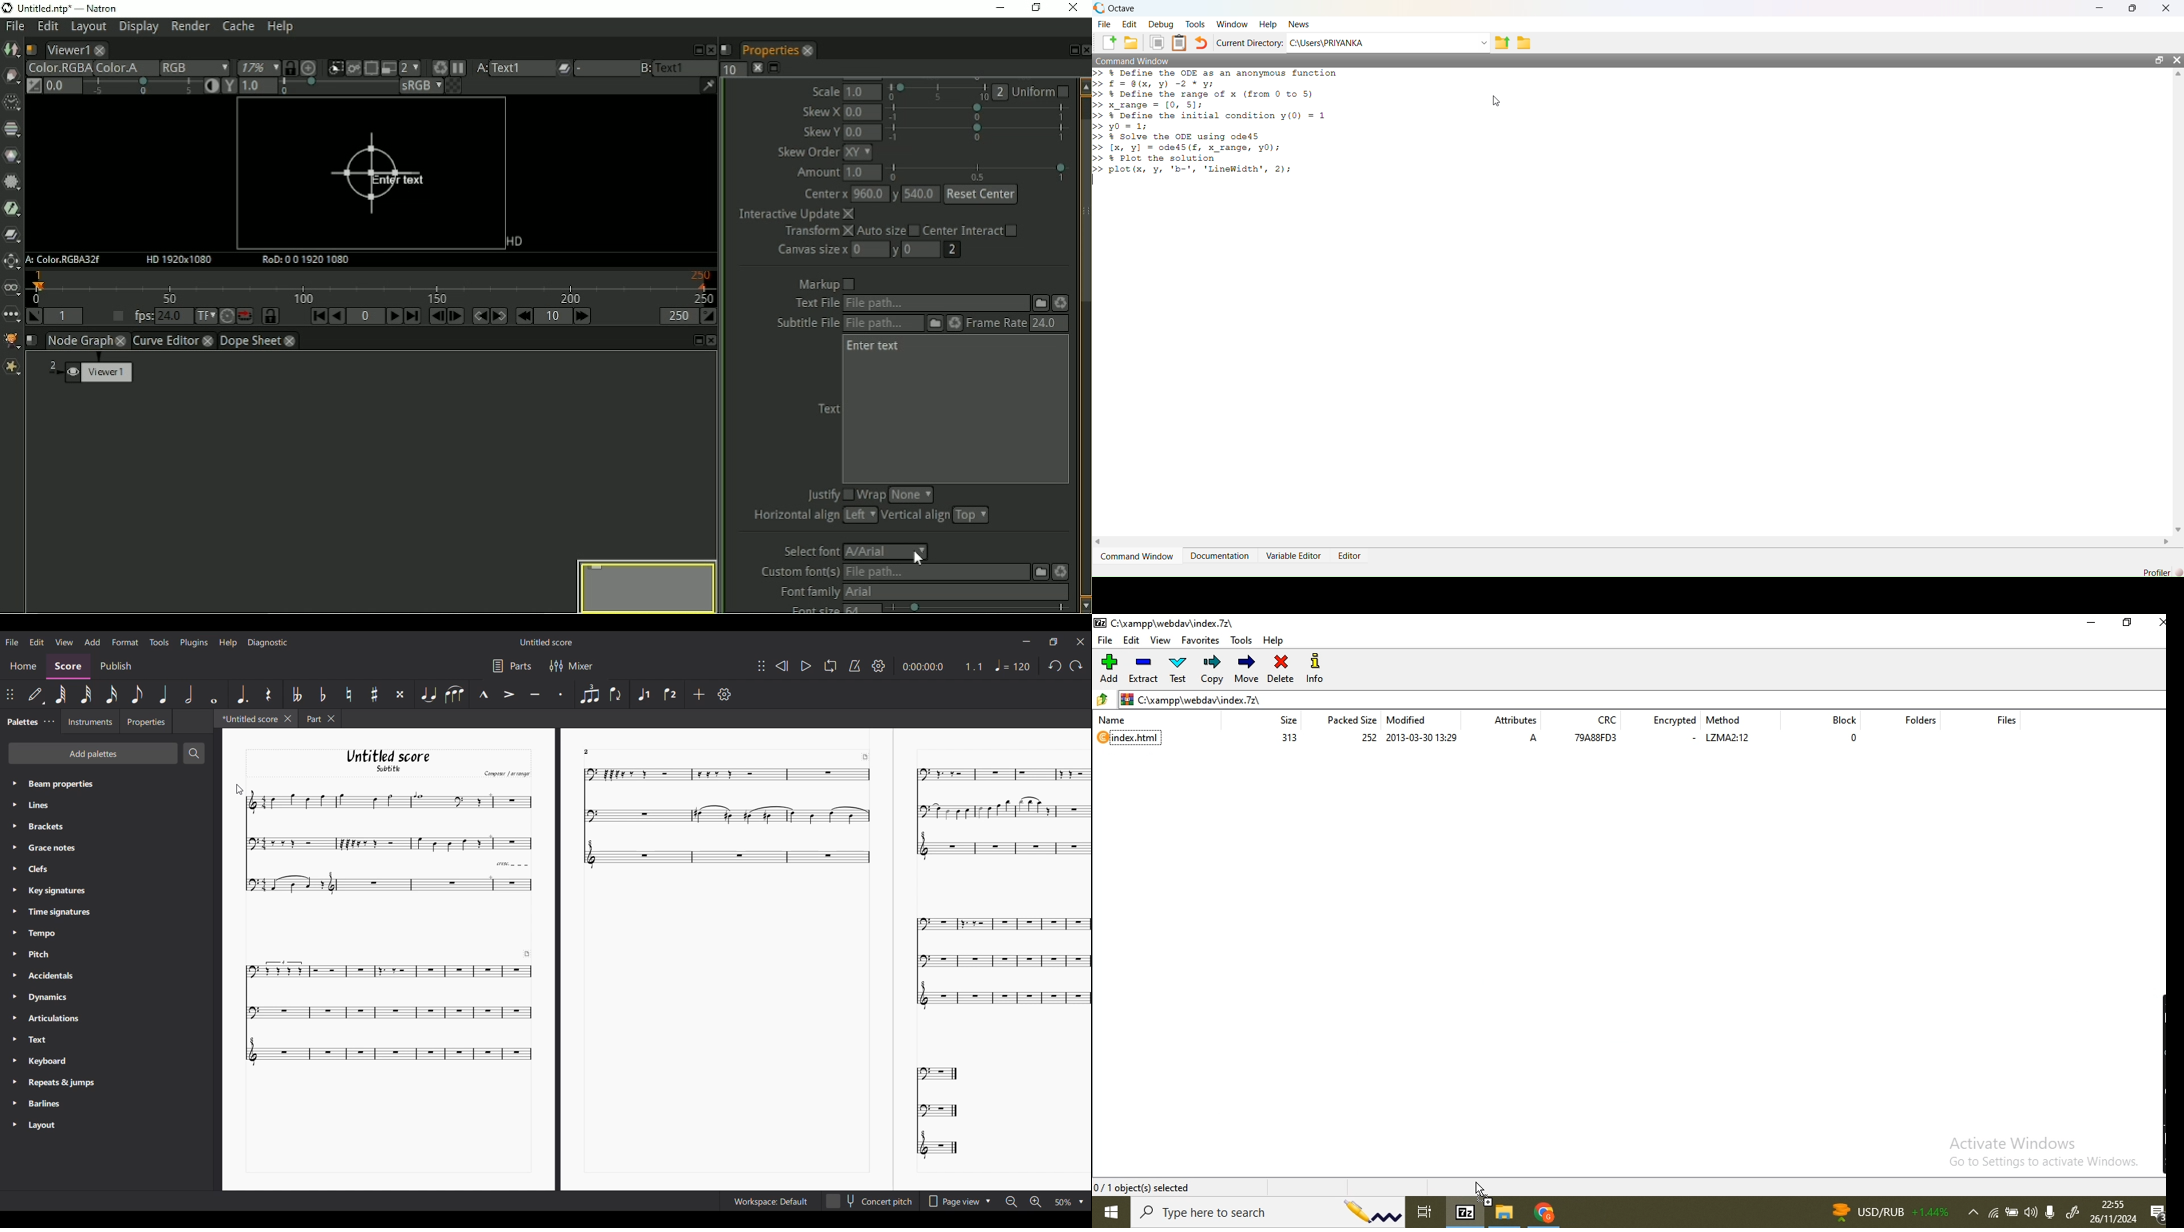 The image size is (2184, 1232). Describe the element at coordinates (12, 869) in the screenshot. I see `` at that location.